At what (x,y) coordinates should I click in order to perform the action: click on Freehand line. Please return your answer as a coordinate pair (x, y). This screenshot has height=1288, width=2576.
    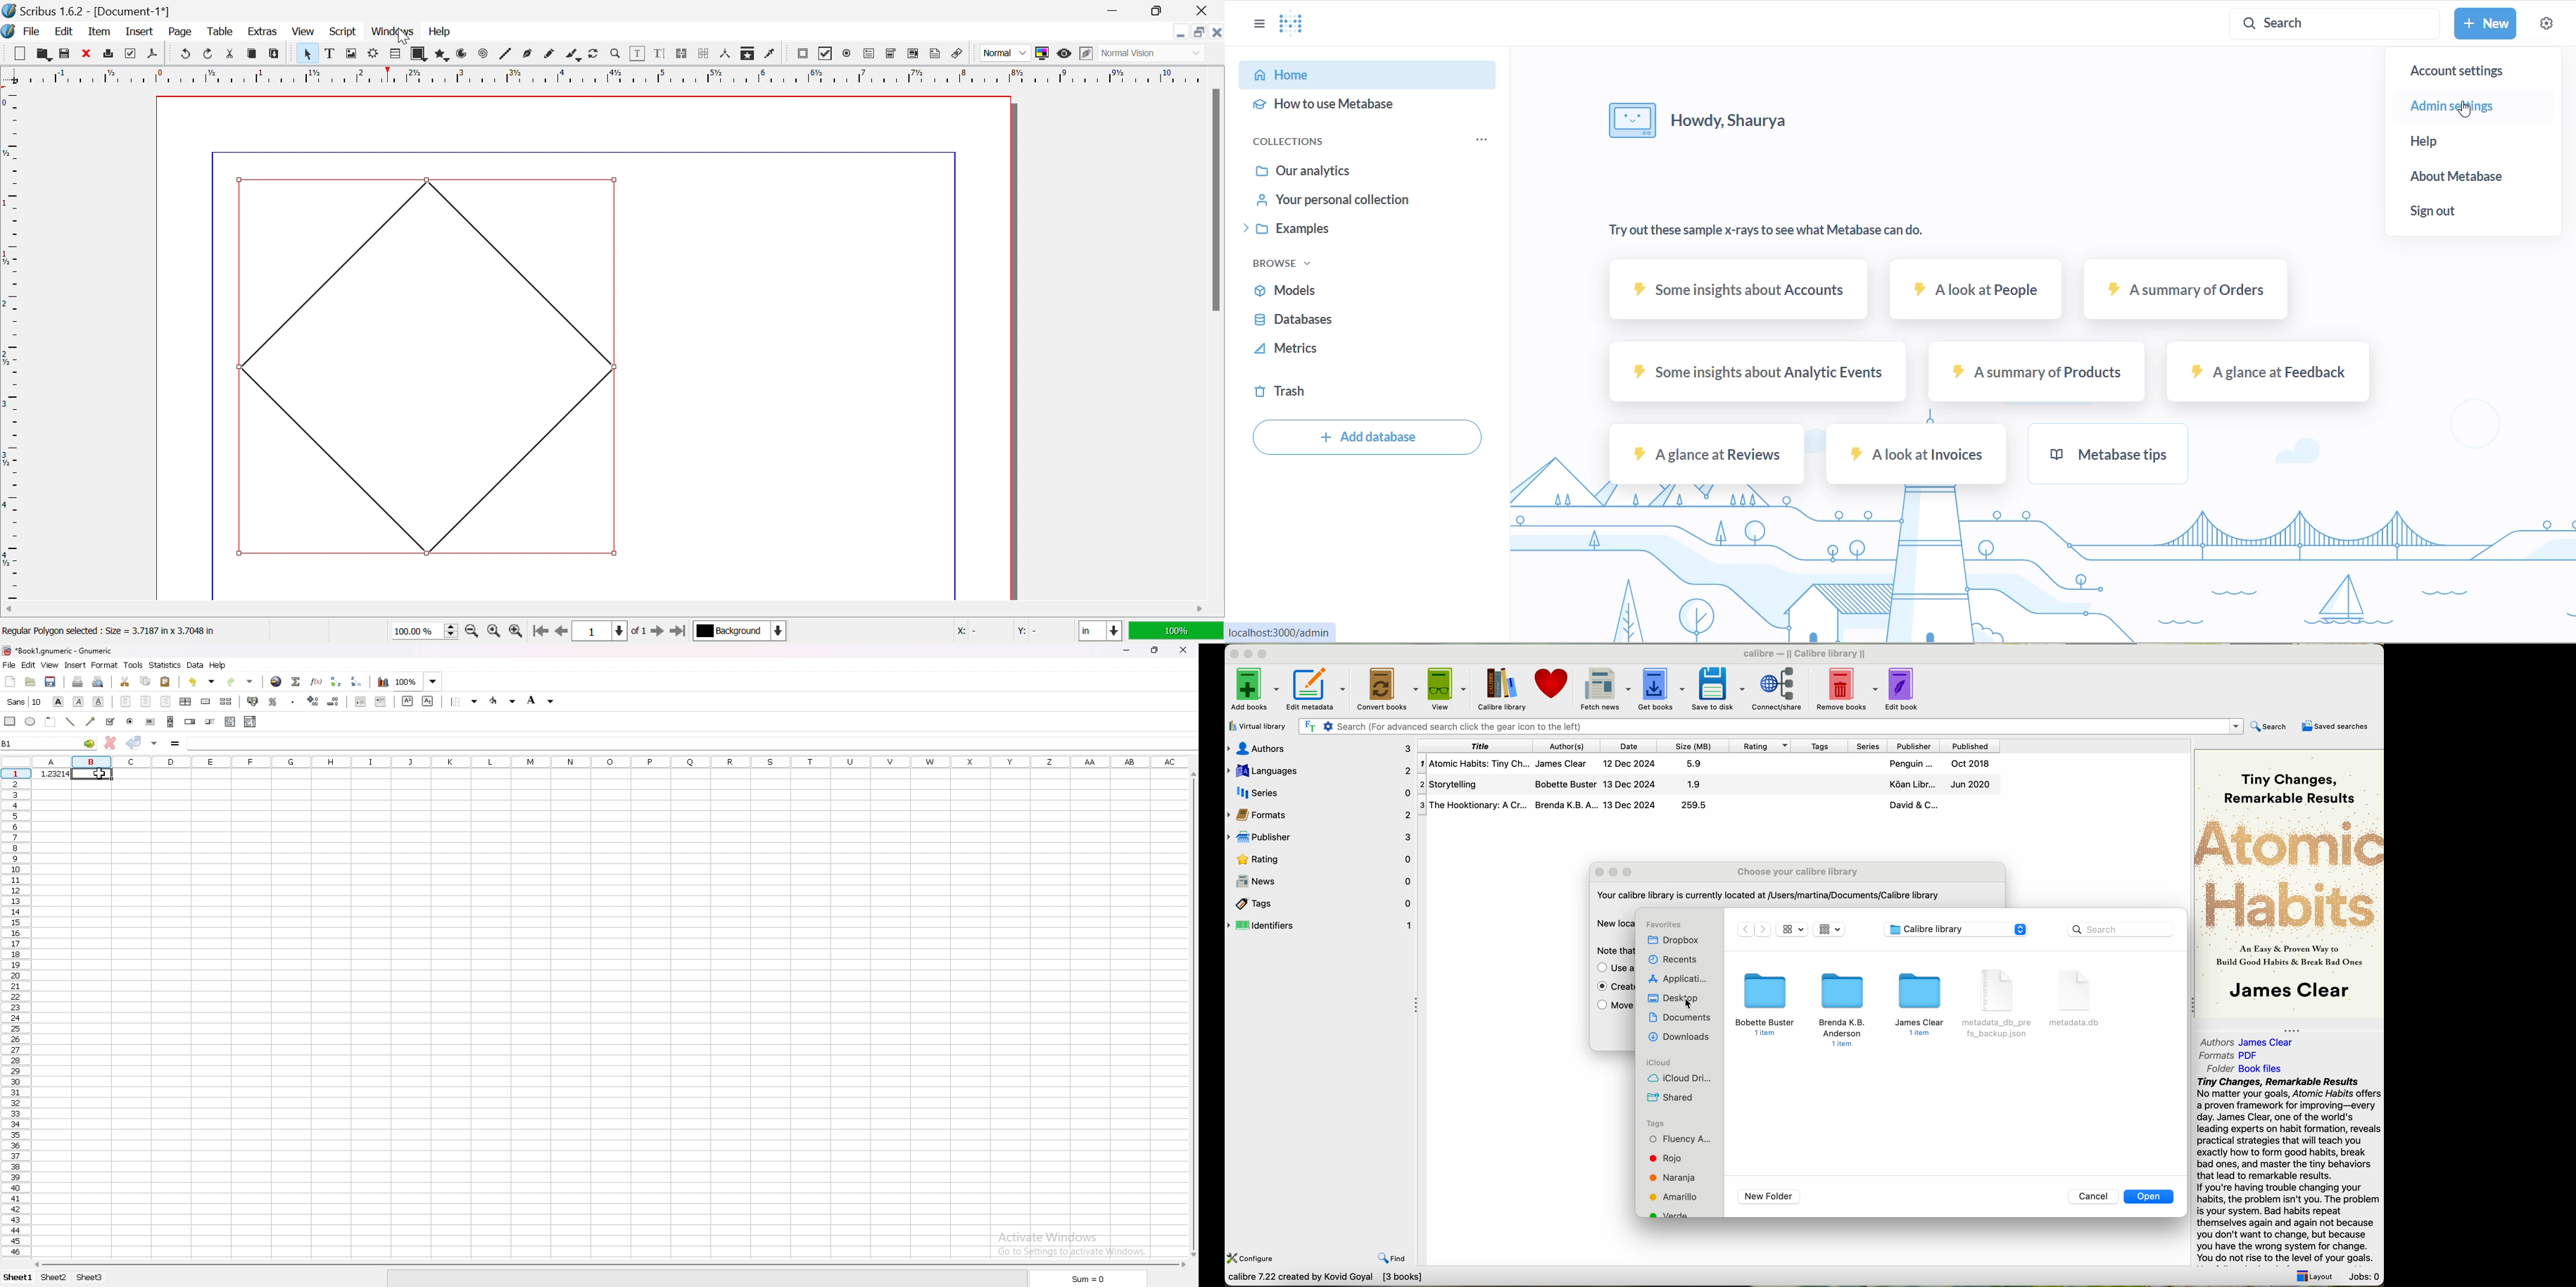
    Looking at the image, I should click on (549, 54).